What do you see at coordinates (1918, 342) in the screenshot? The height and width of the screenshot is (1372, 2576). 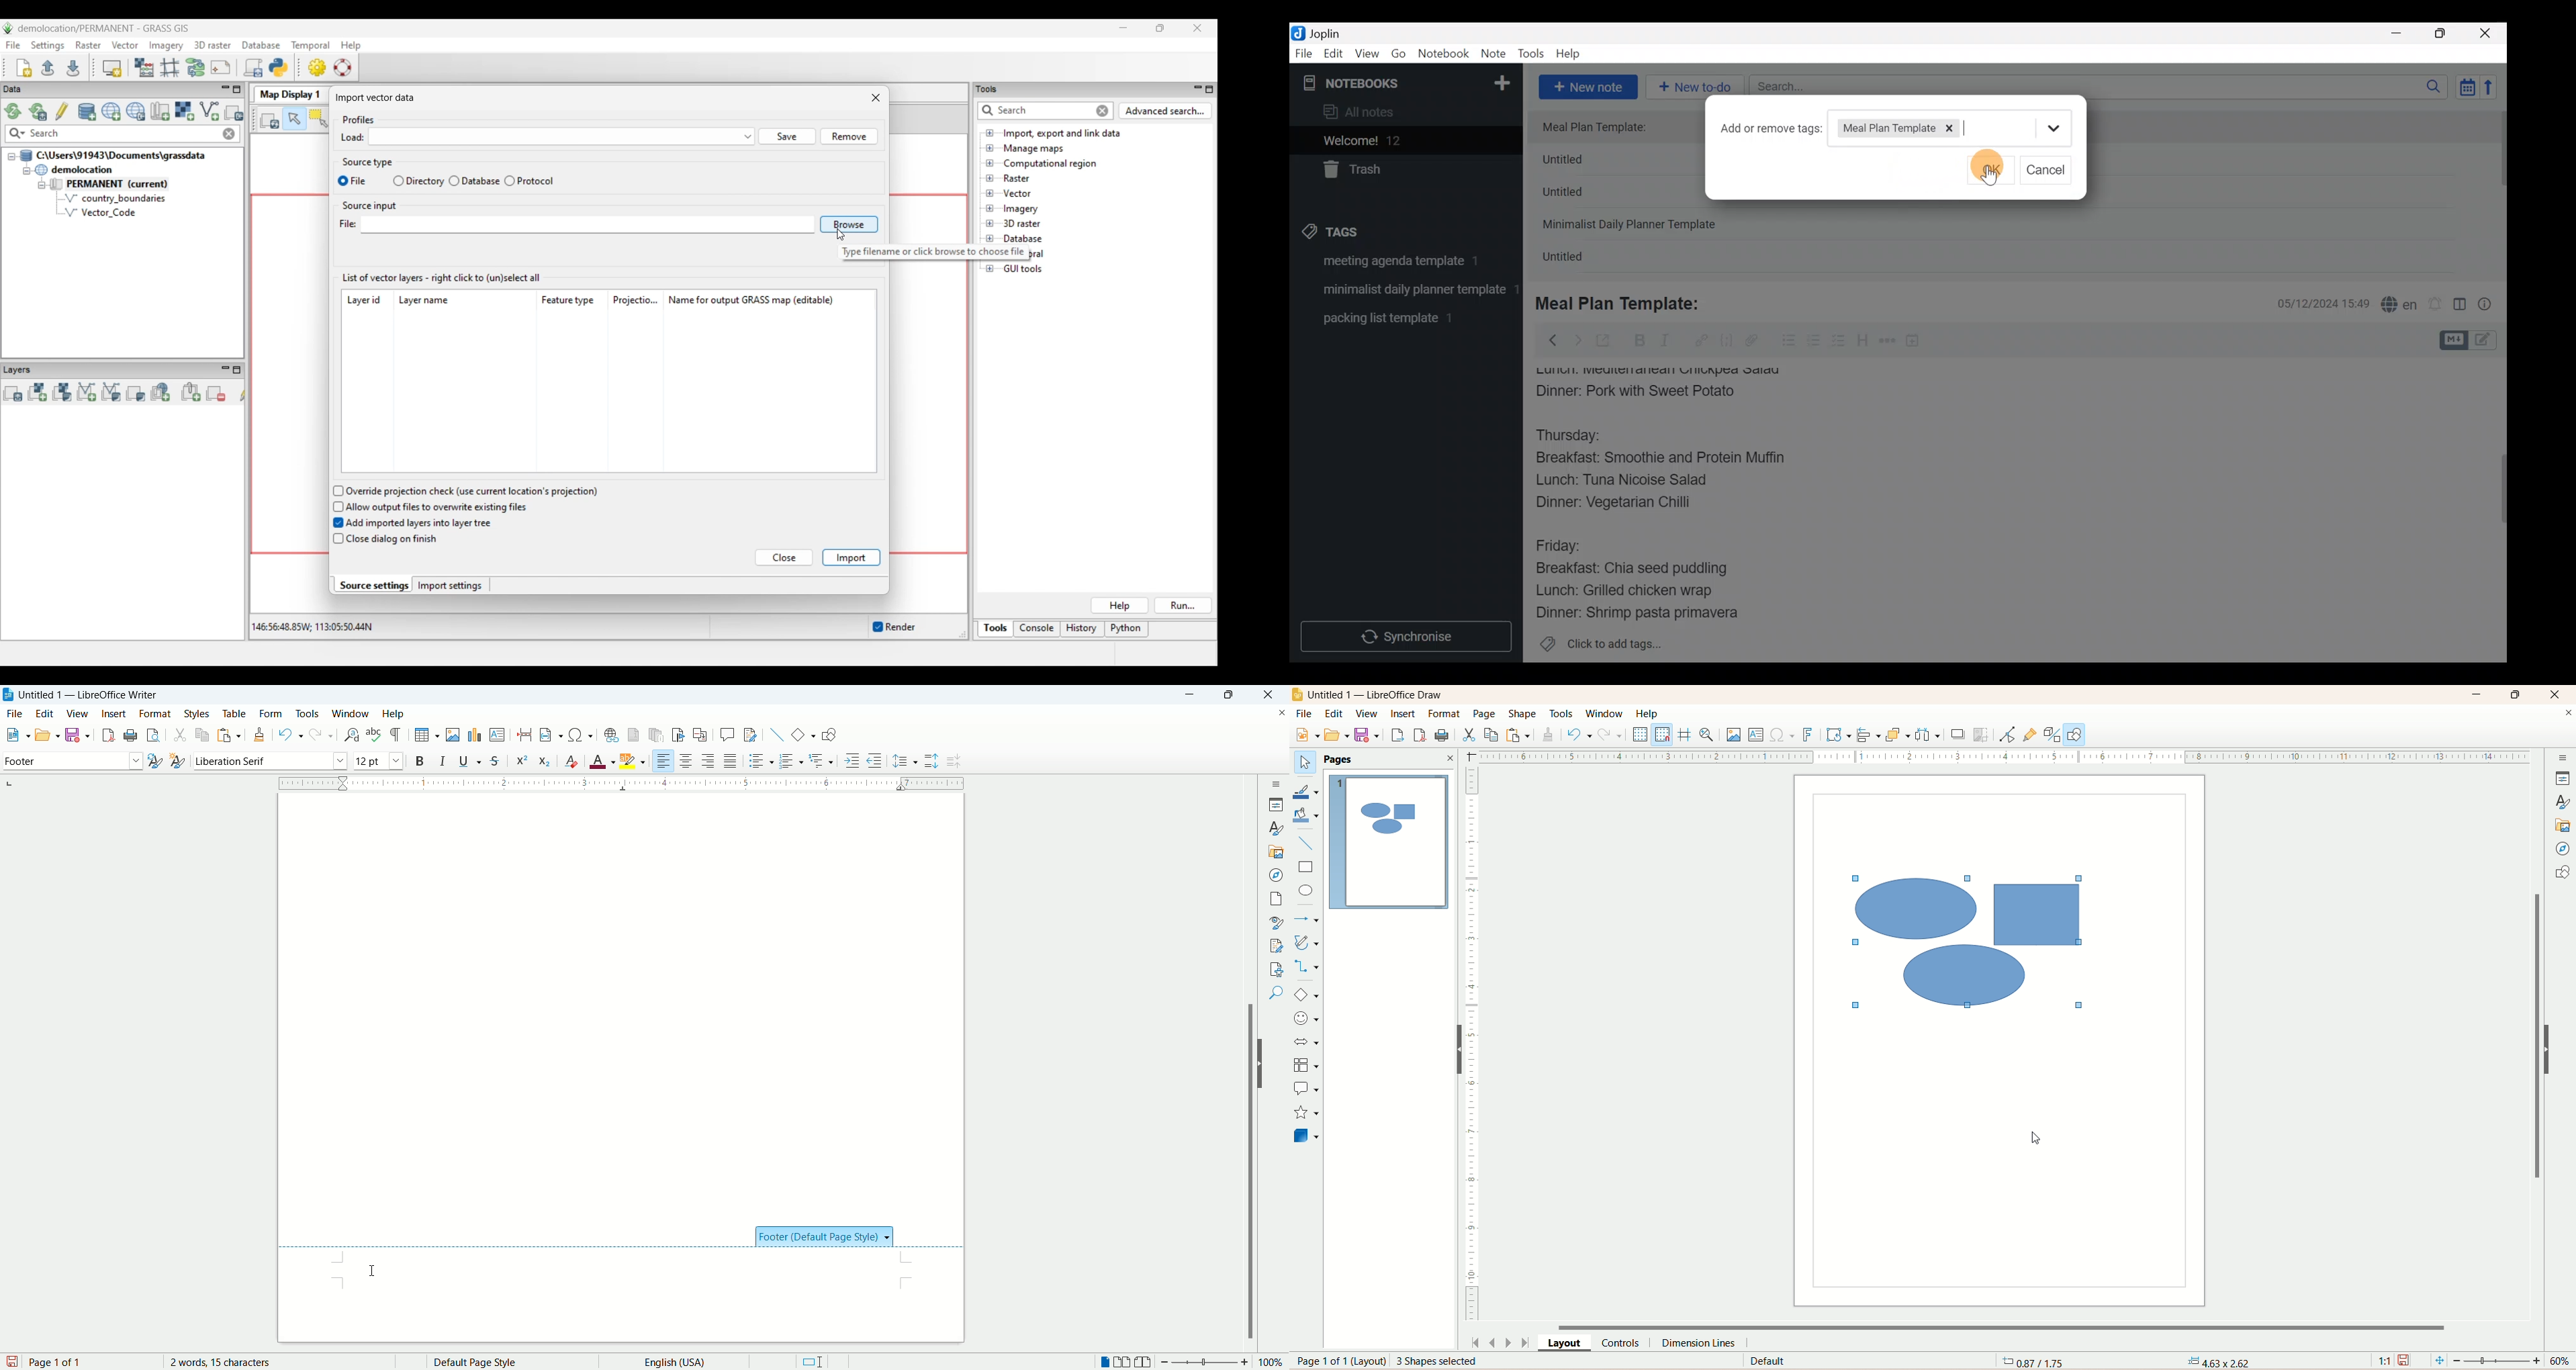 I see `Insert time` at bounding box center [1918, 342].